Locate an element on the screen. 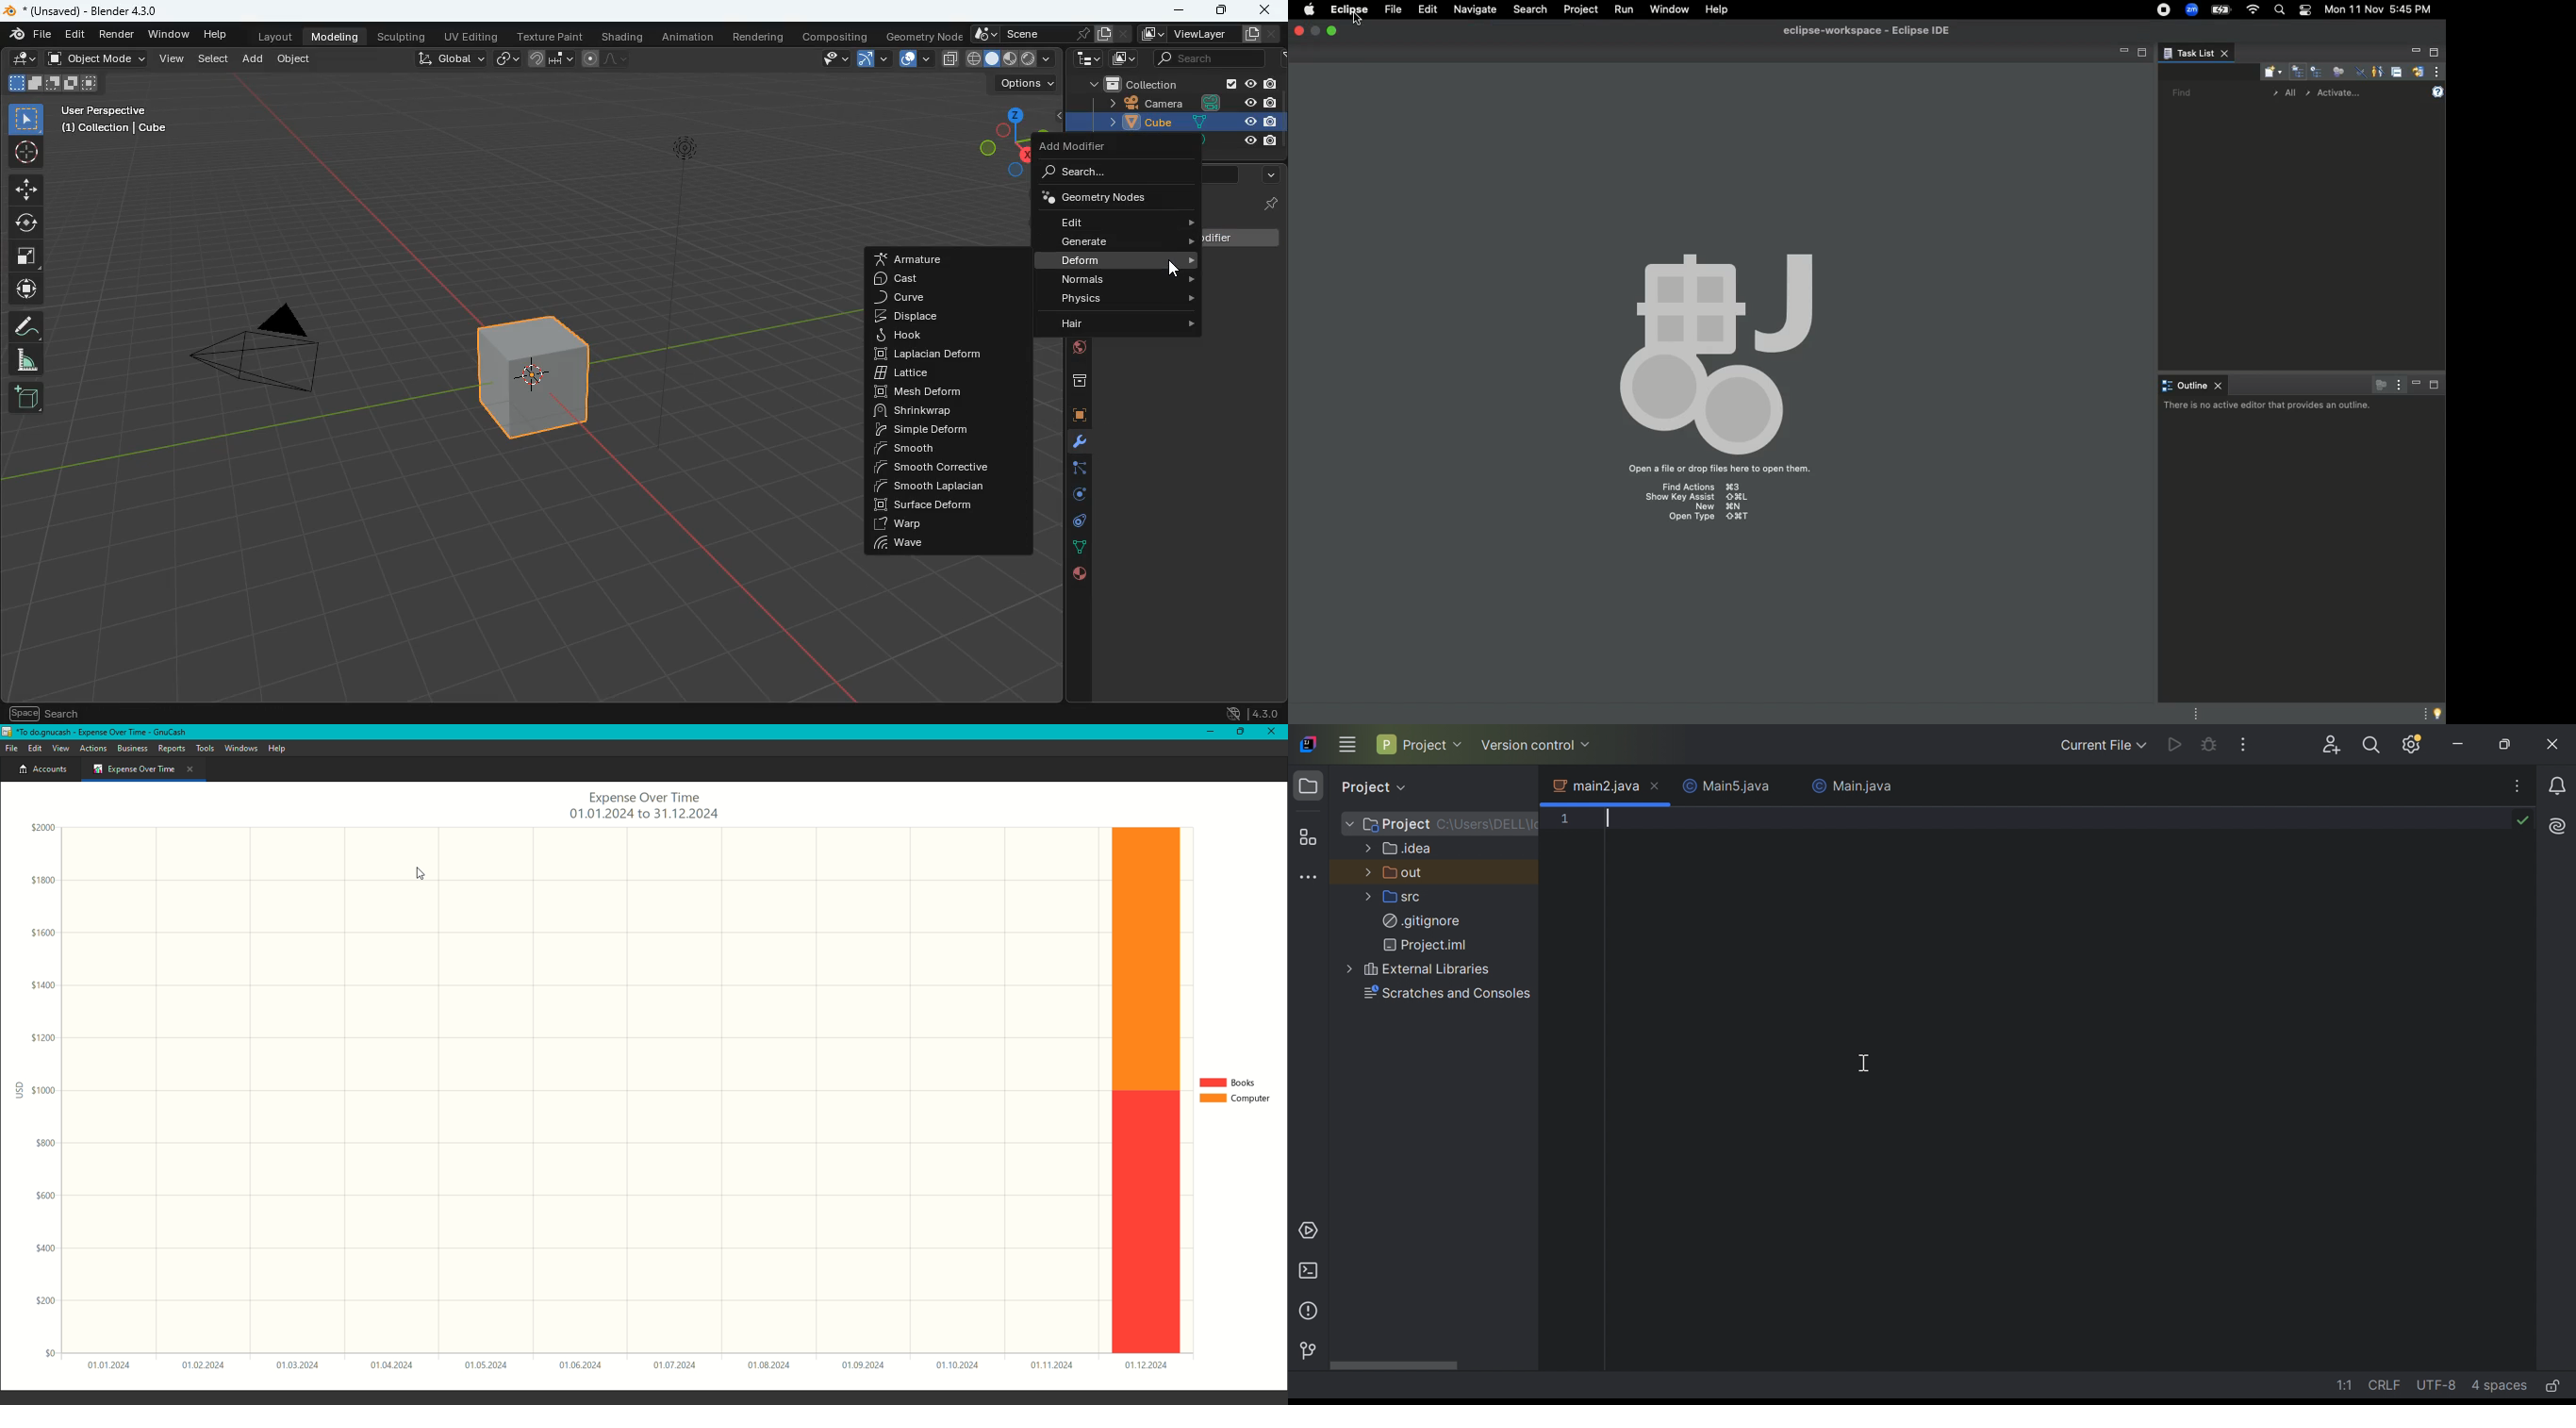 The image size is (2576, 1428). View menu is located at coordinates (2398, 385).